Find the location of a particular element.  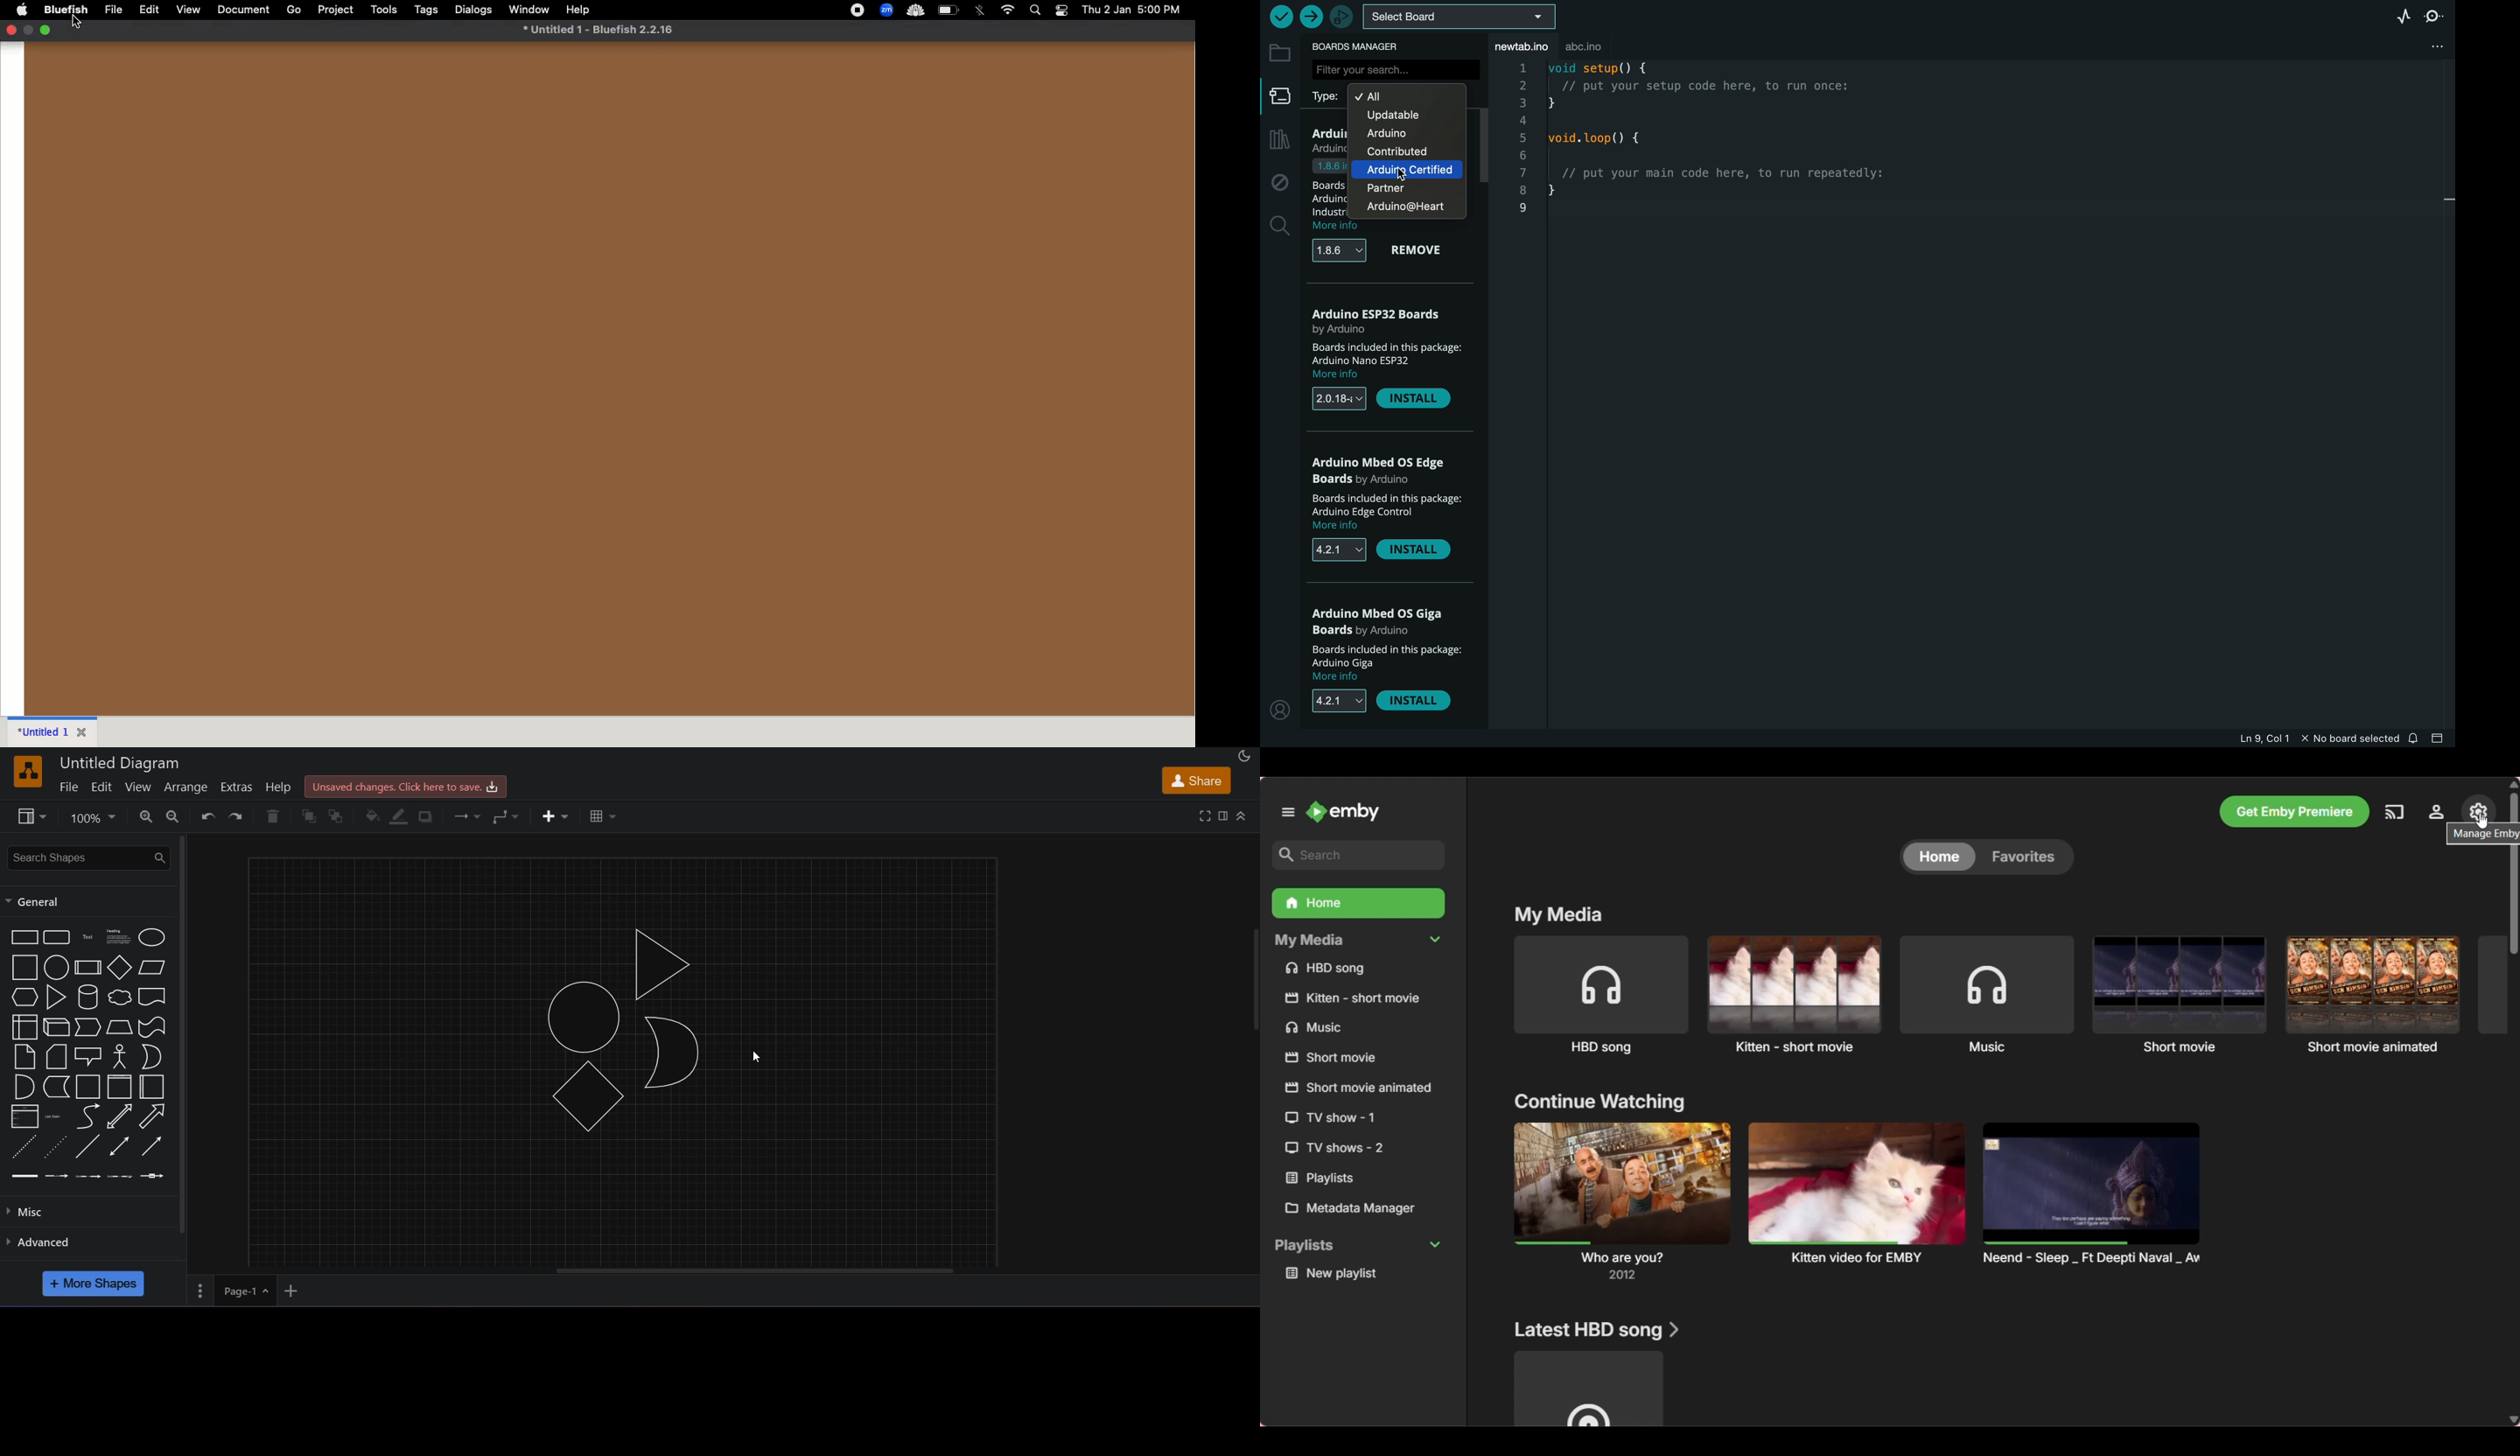

diamond is located at coordinates (119, 968).